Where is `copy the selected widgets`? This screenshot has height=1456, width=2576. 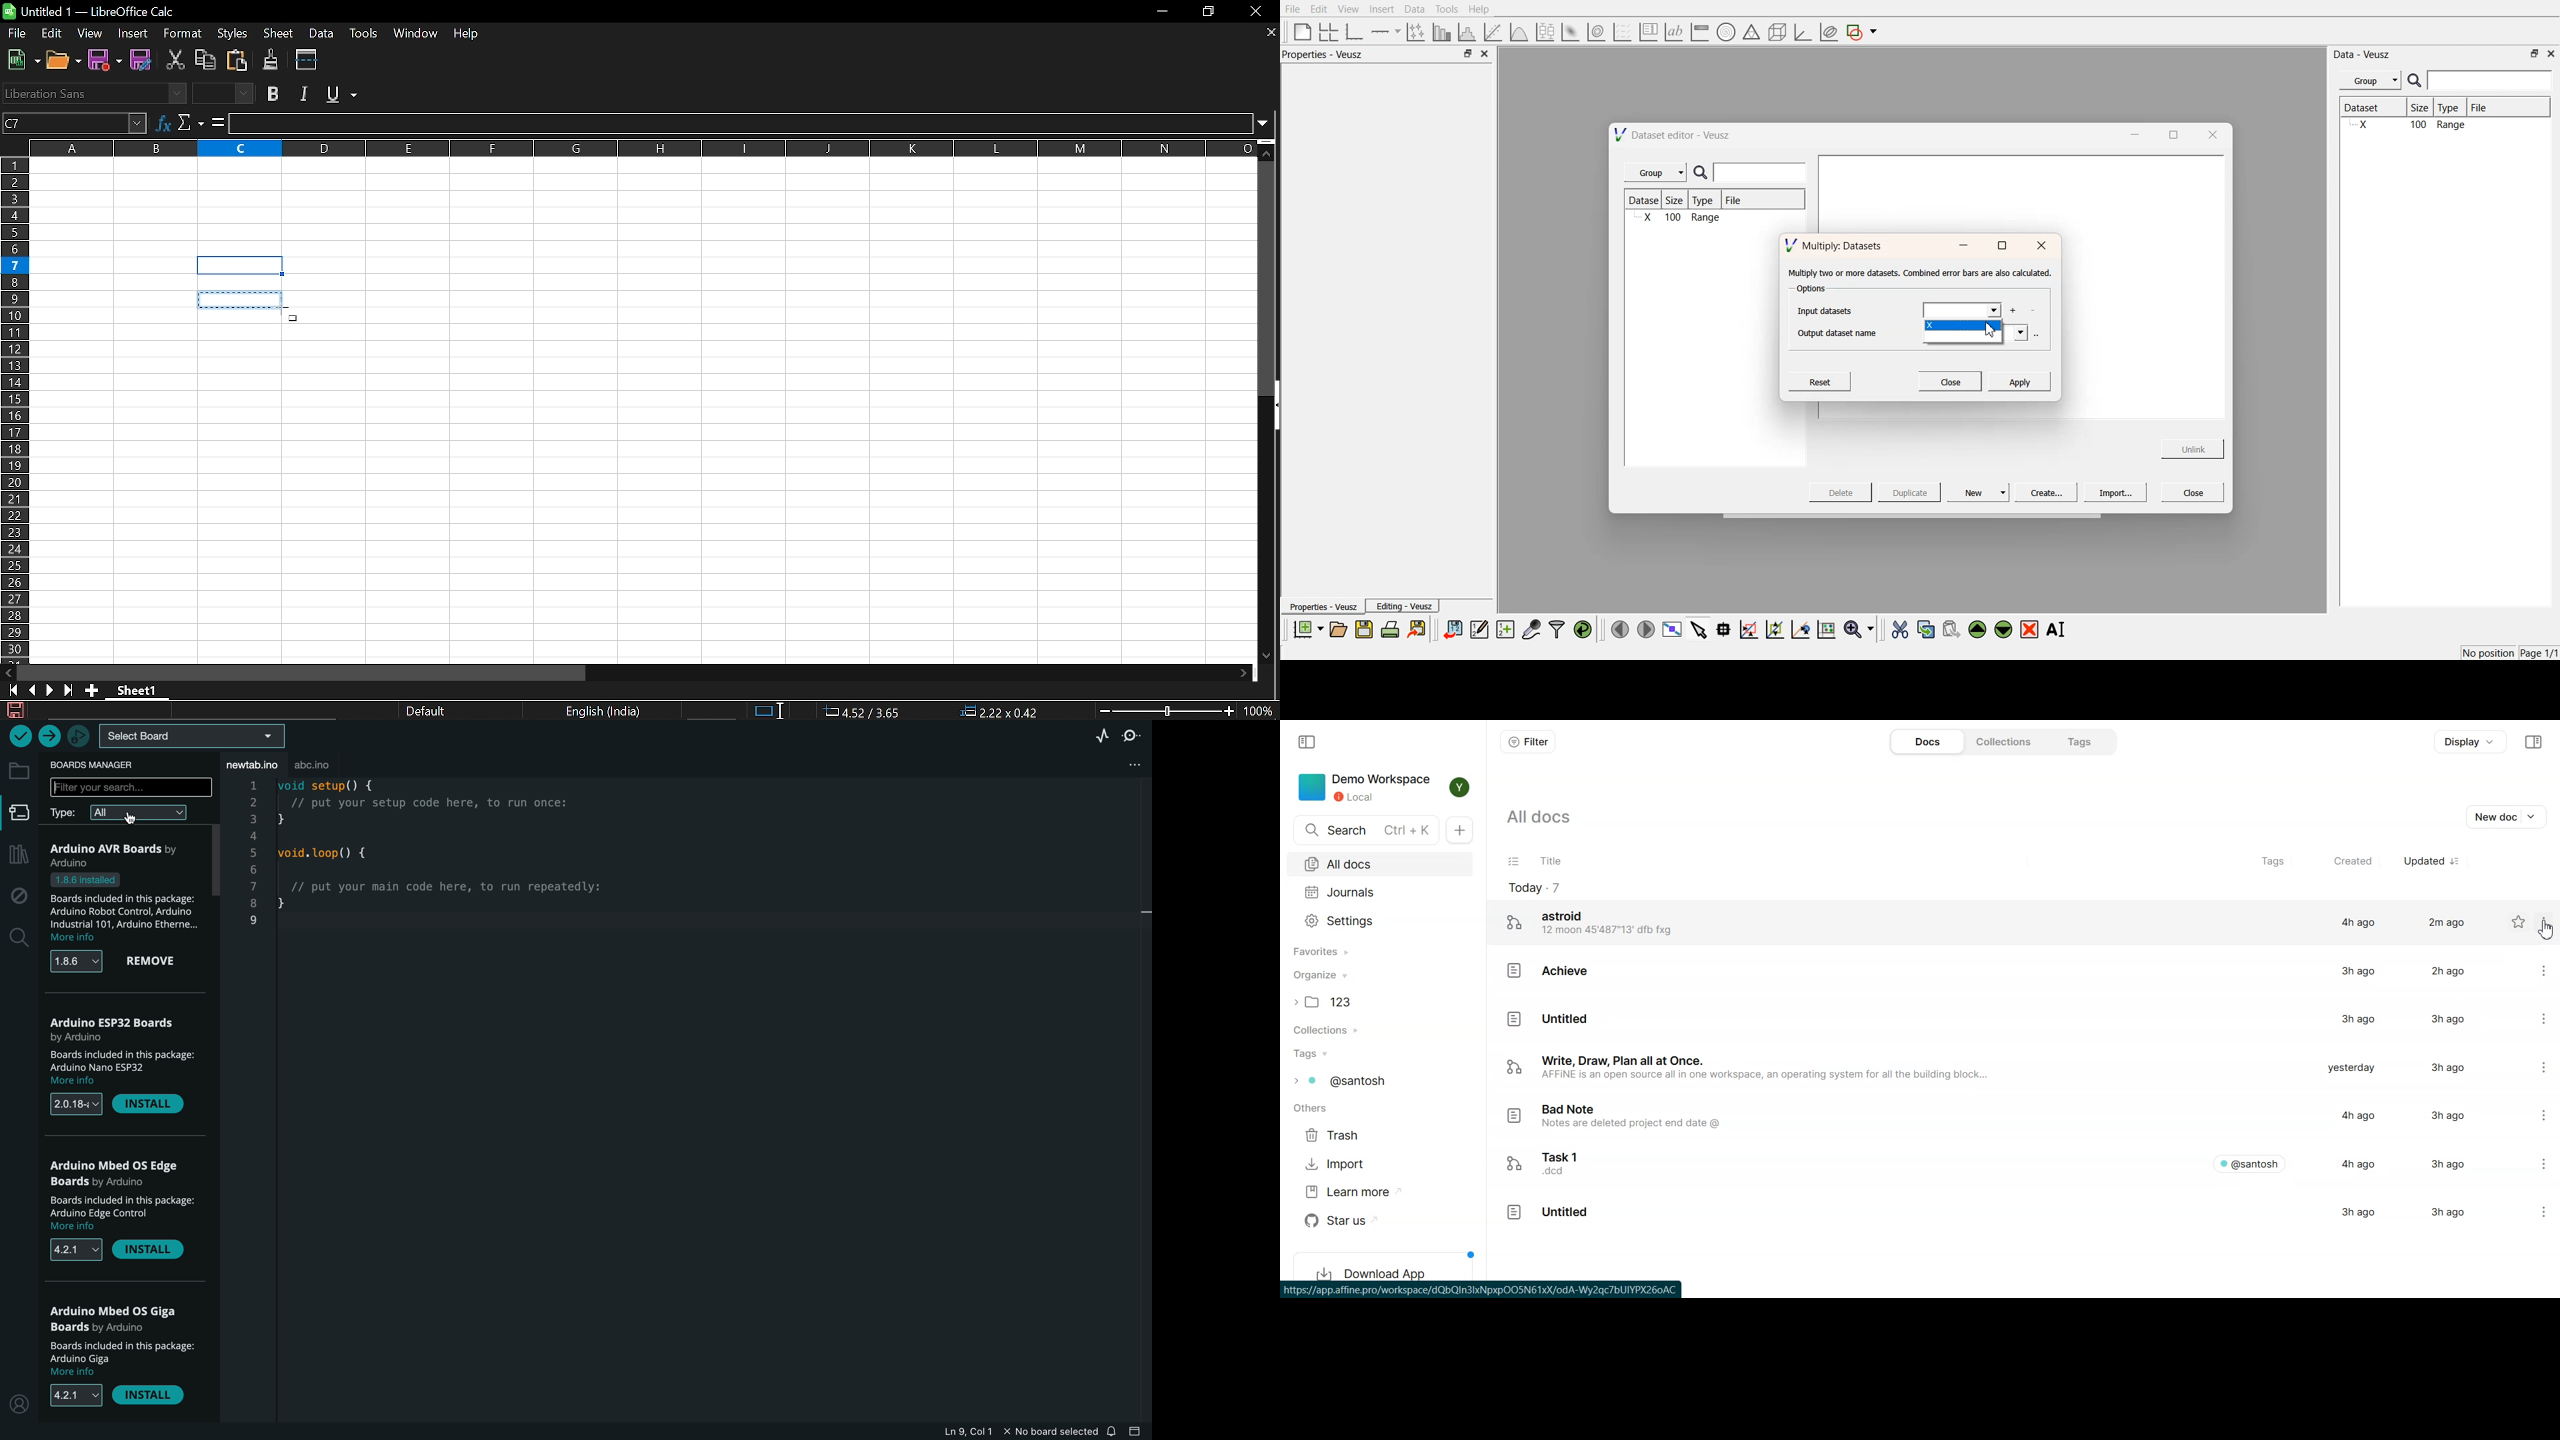
copy the selected widgets is located at coordinates (1926, 629).